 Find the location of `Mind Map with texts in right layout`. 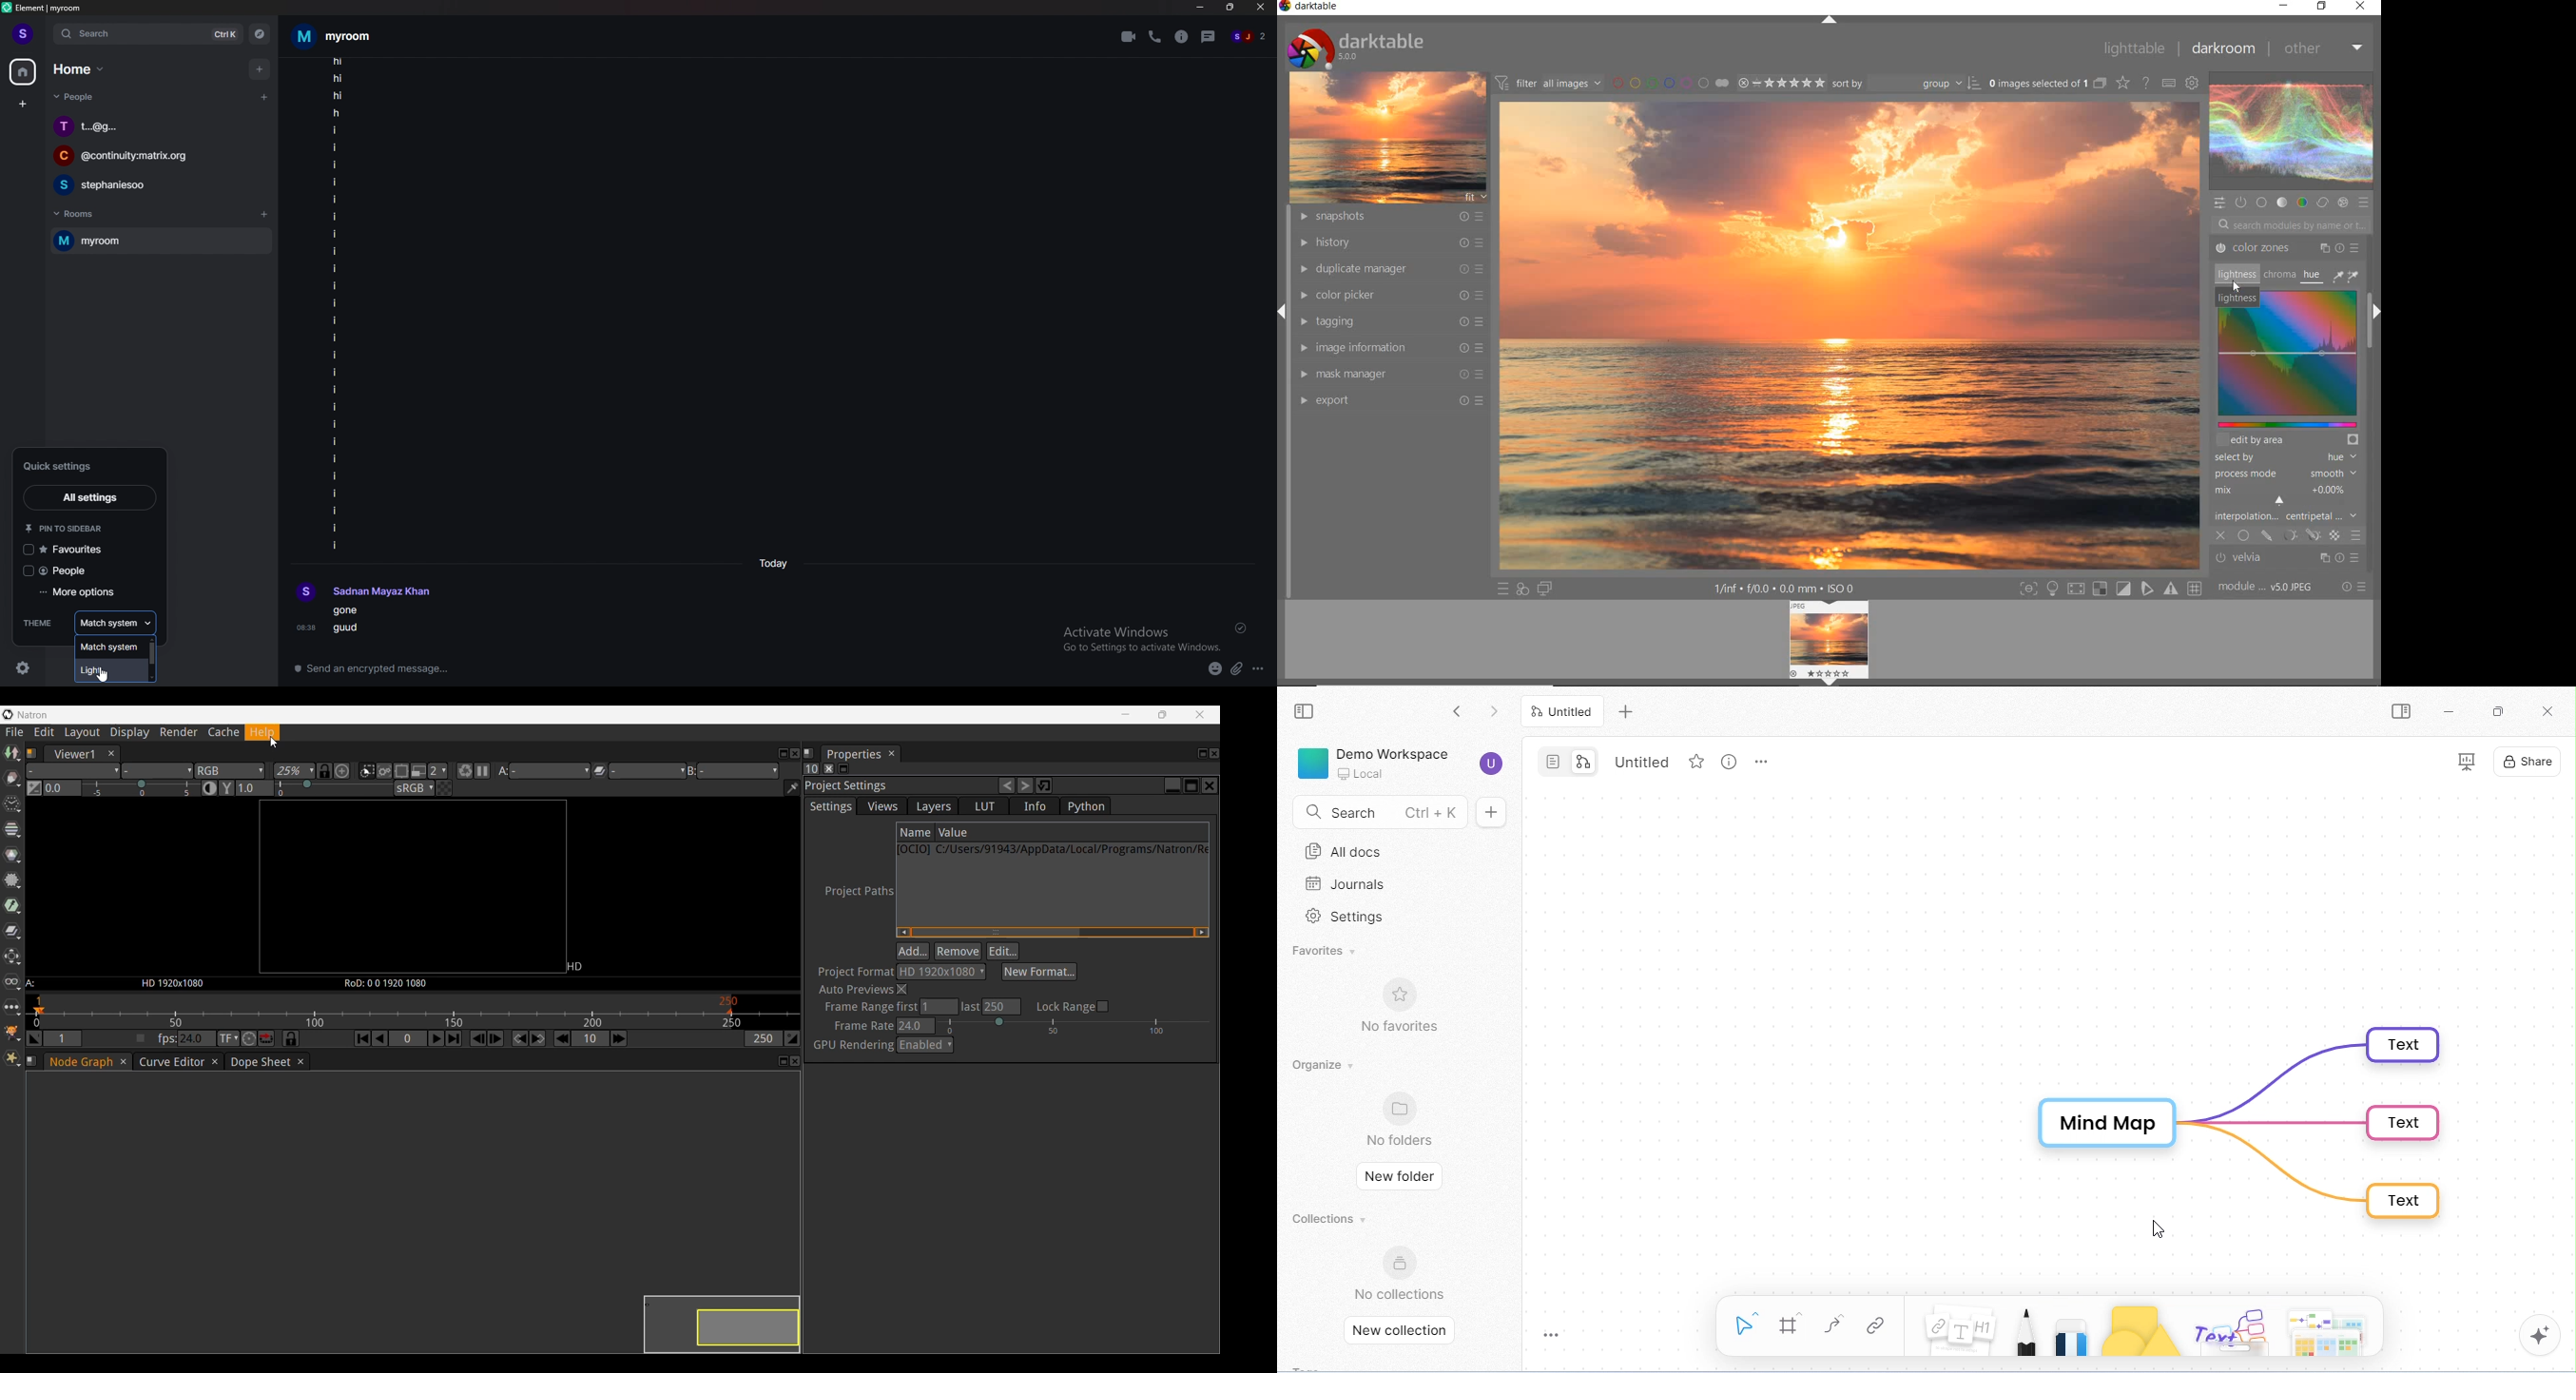

Mind Map with texts in right layout is located at coordinates (2242, 1124).